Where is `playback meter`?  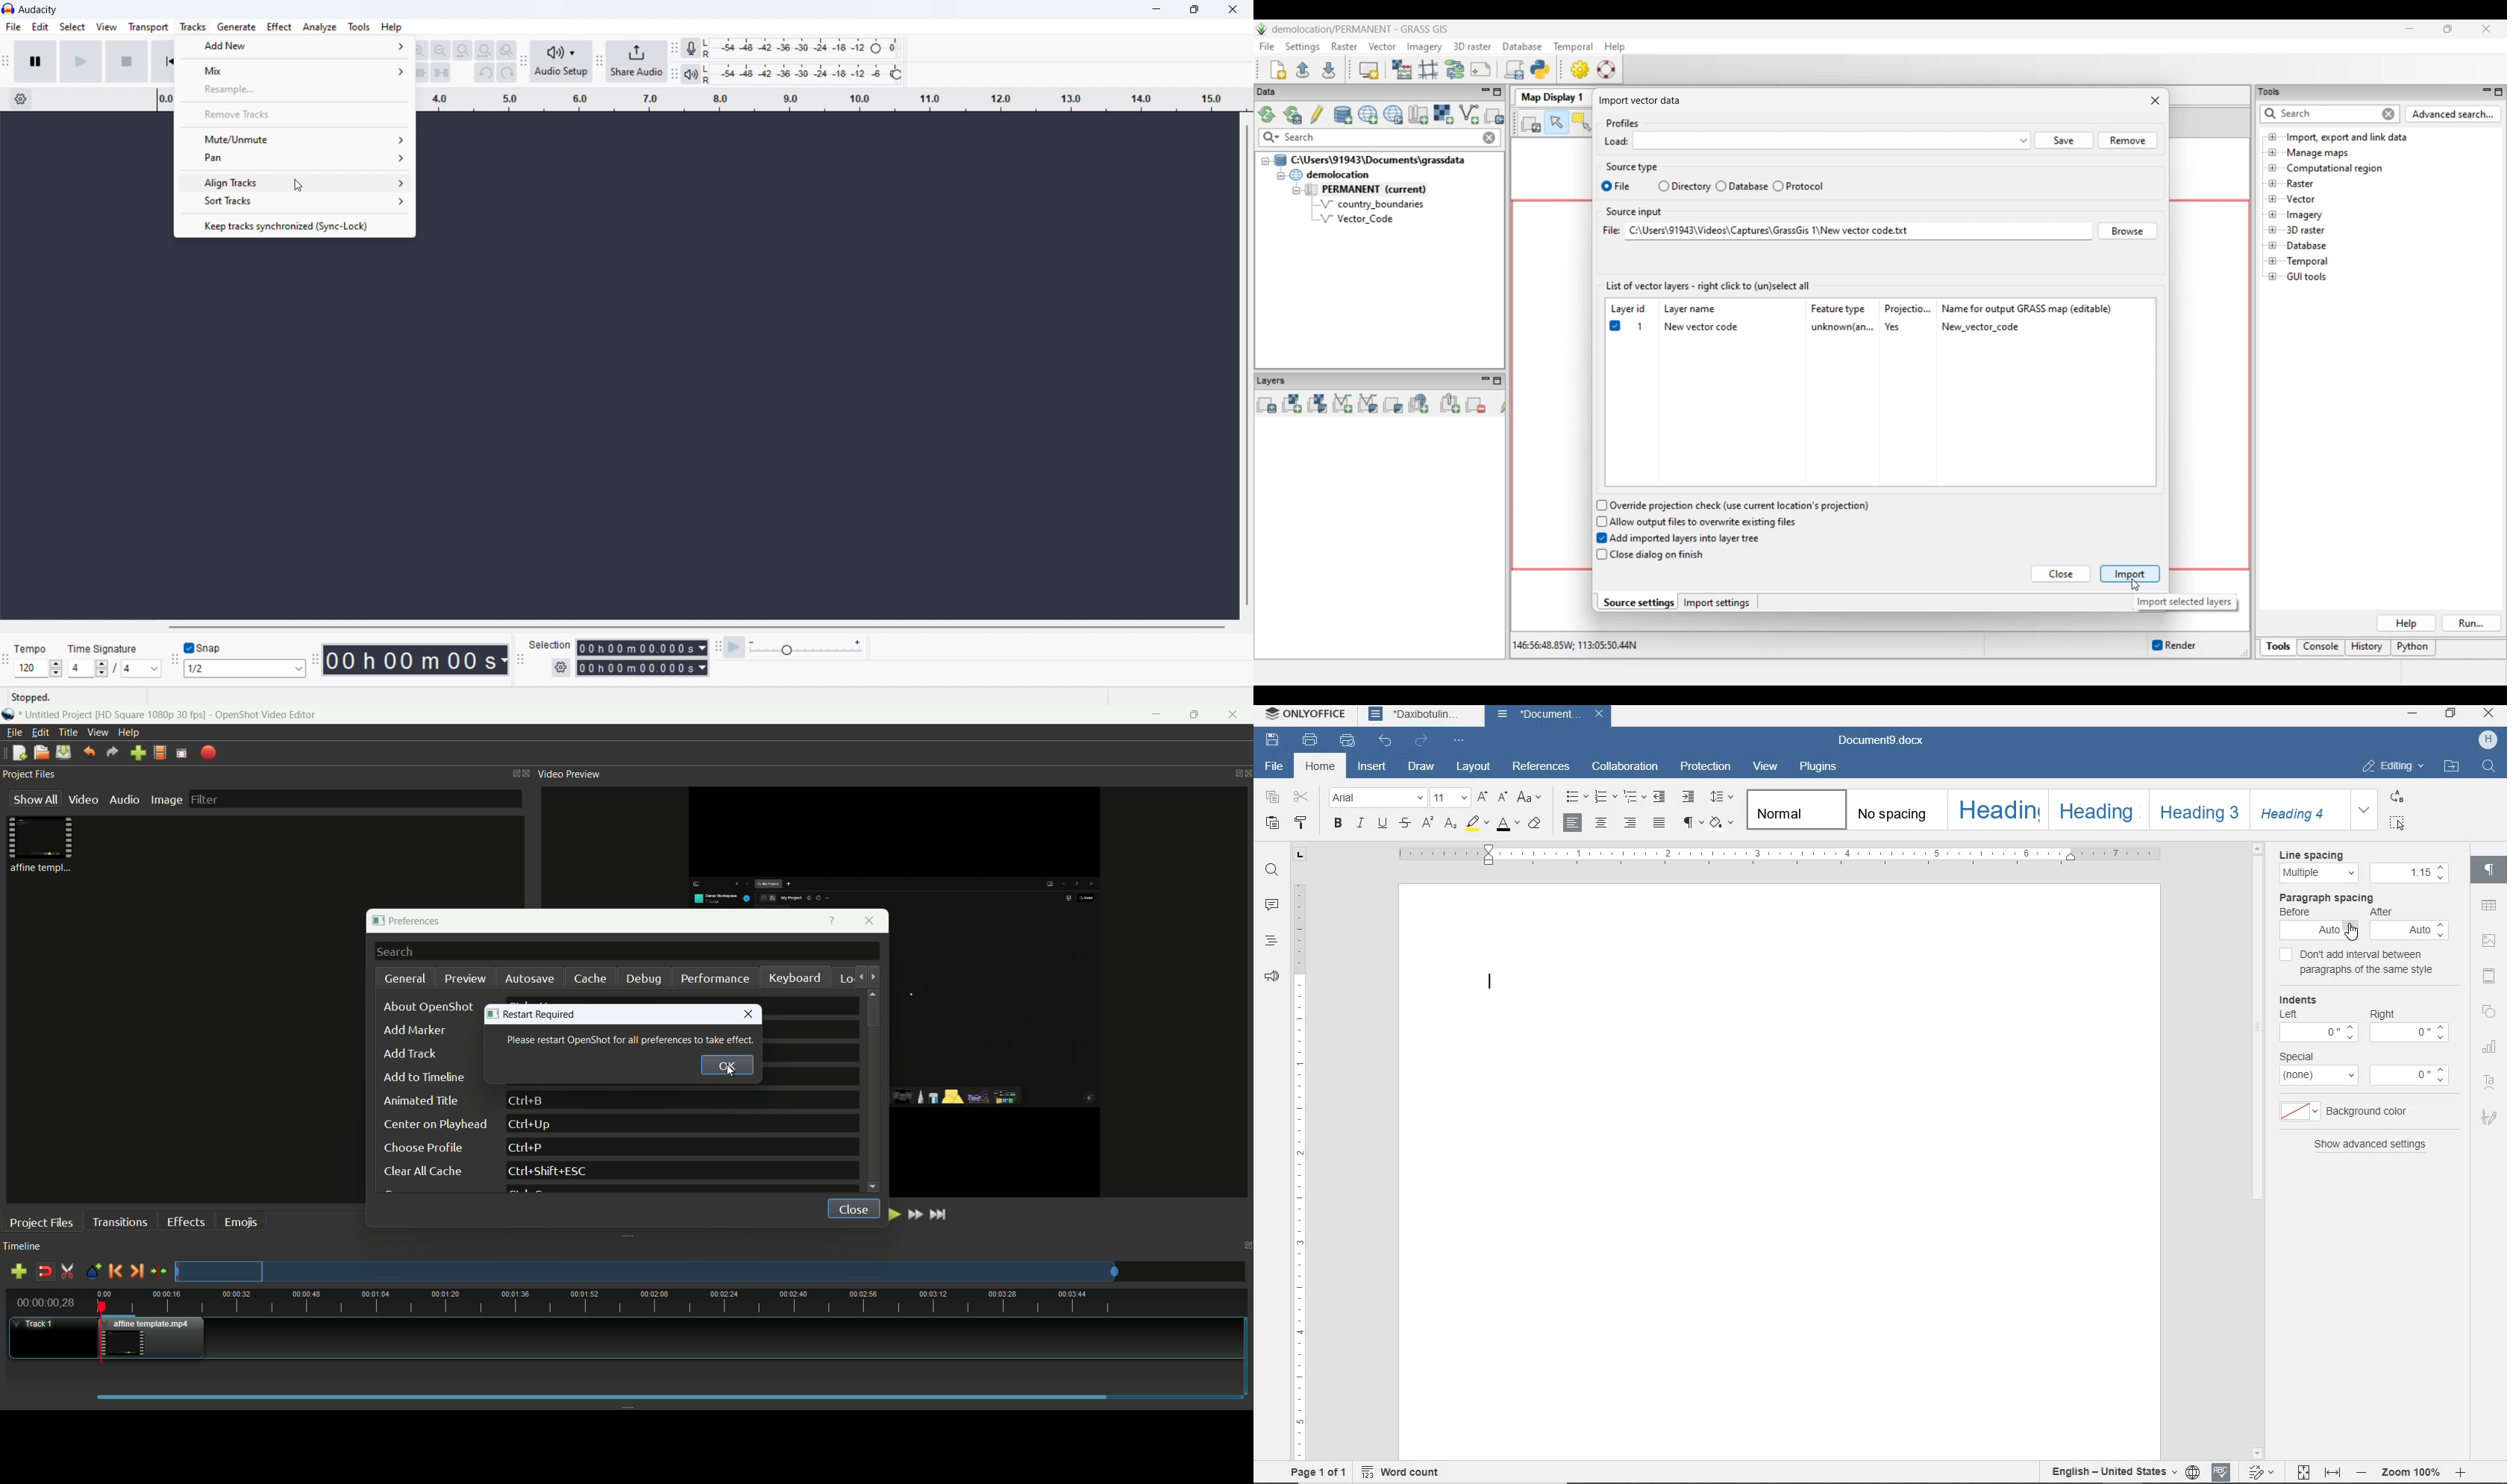 playback meter is located at coordinates (691, 74).